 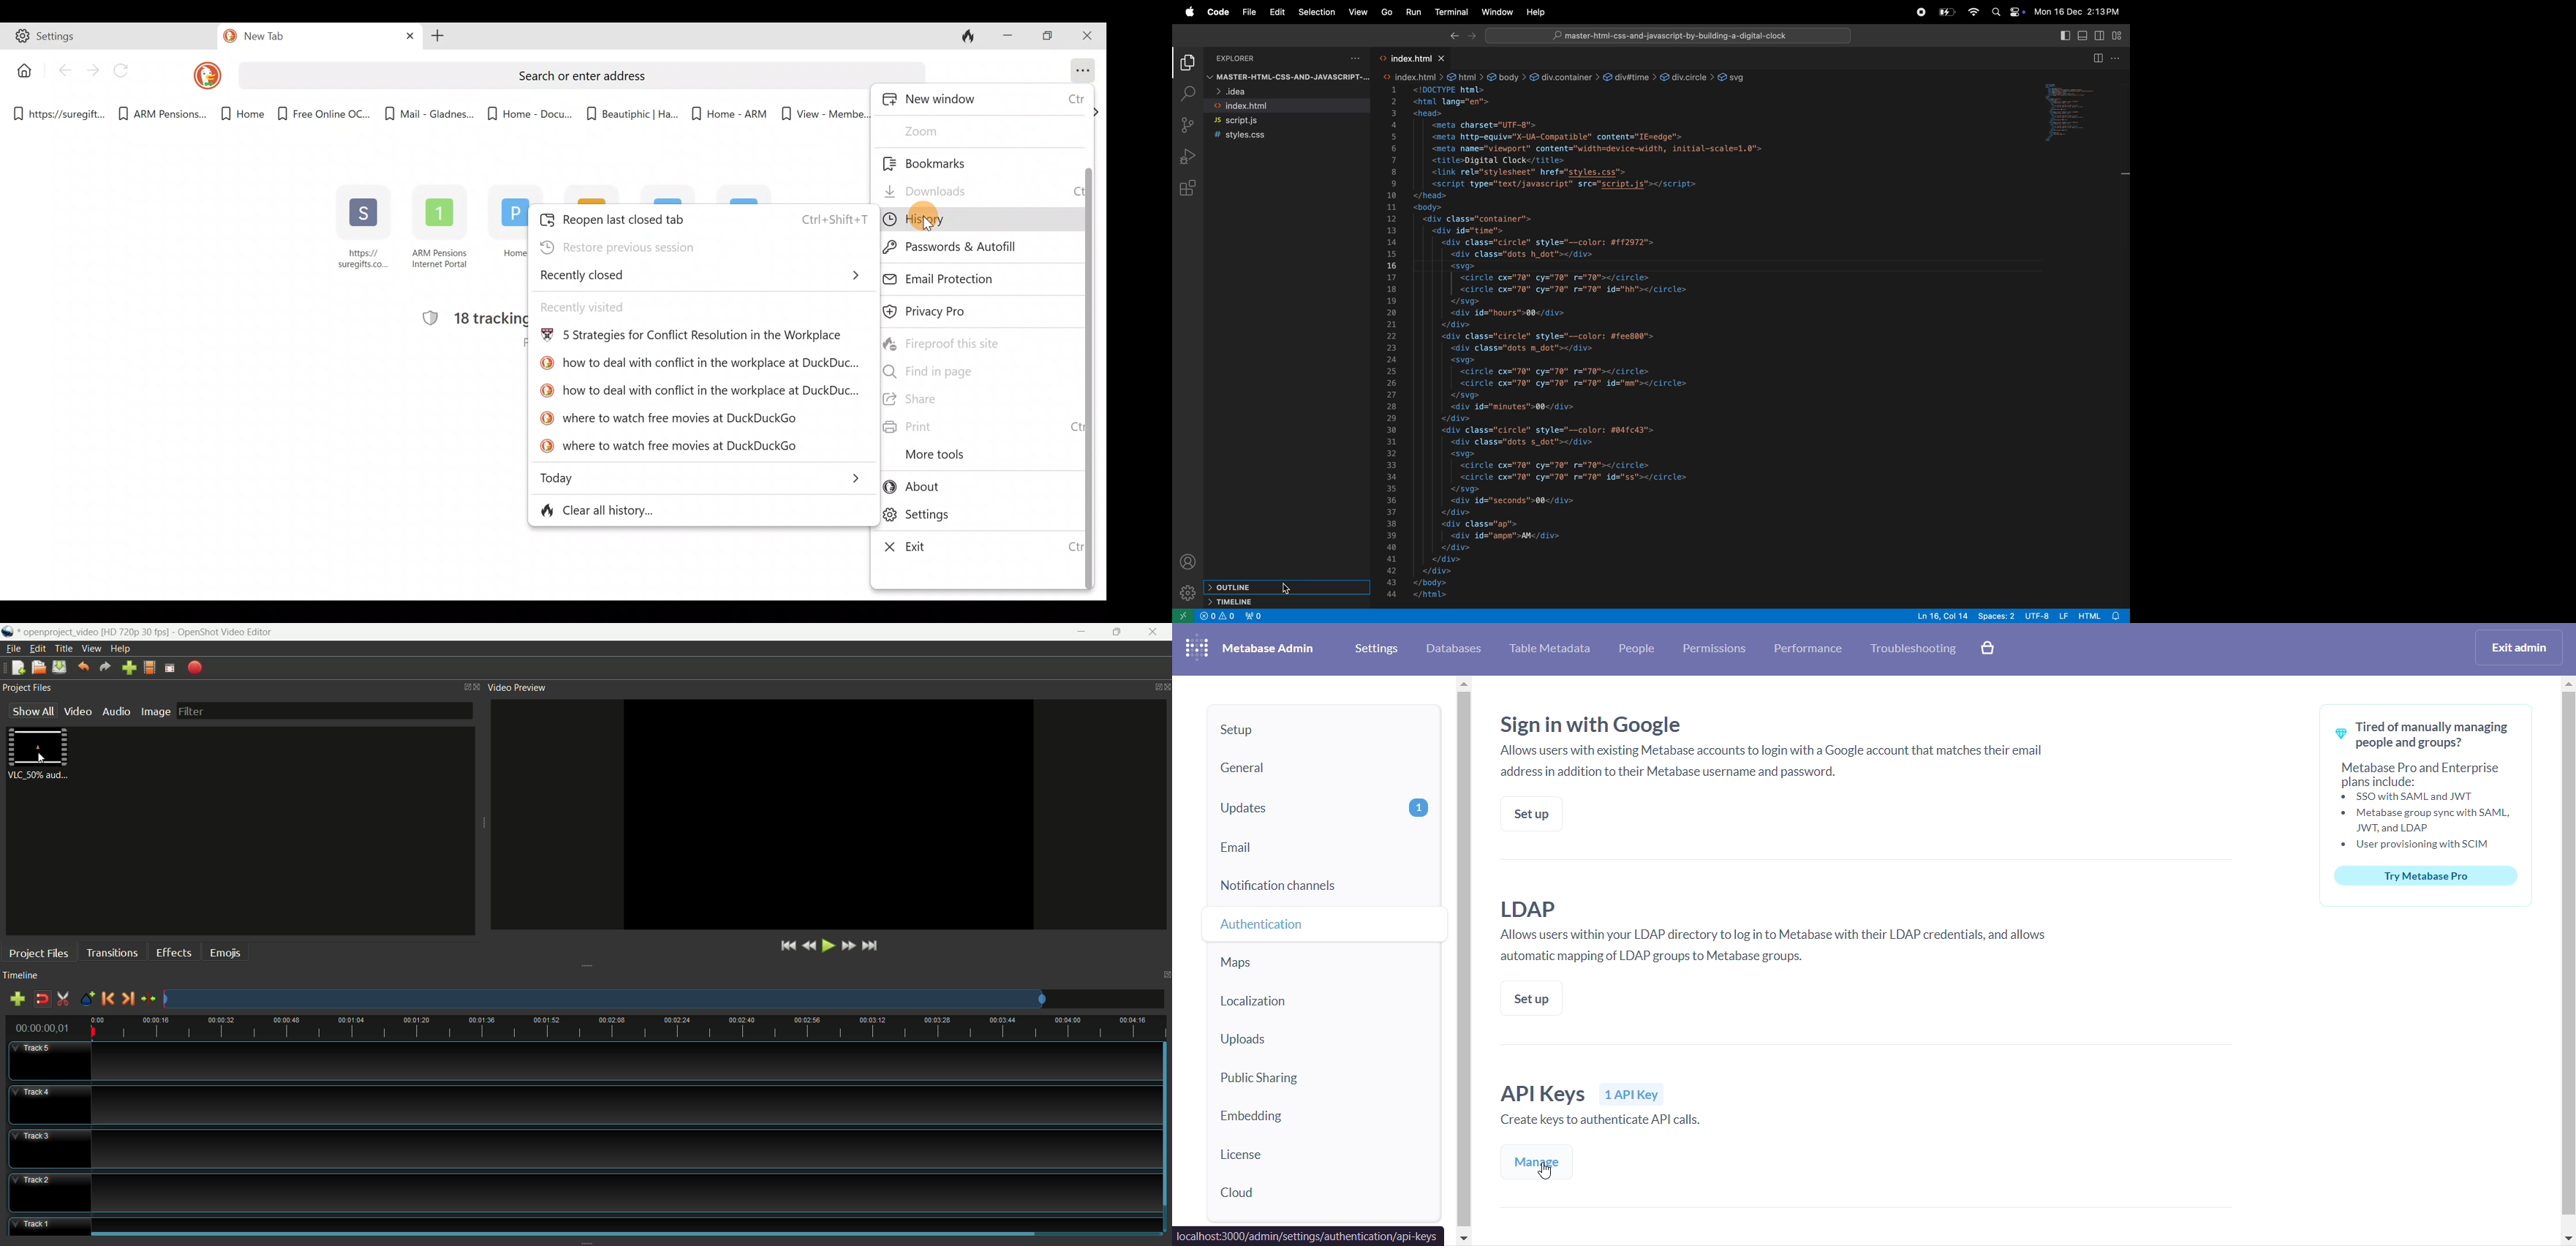 I want to click on track 1, so click(x=584, y=1227).